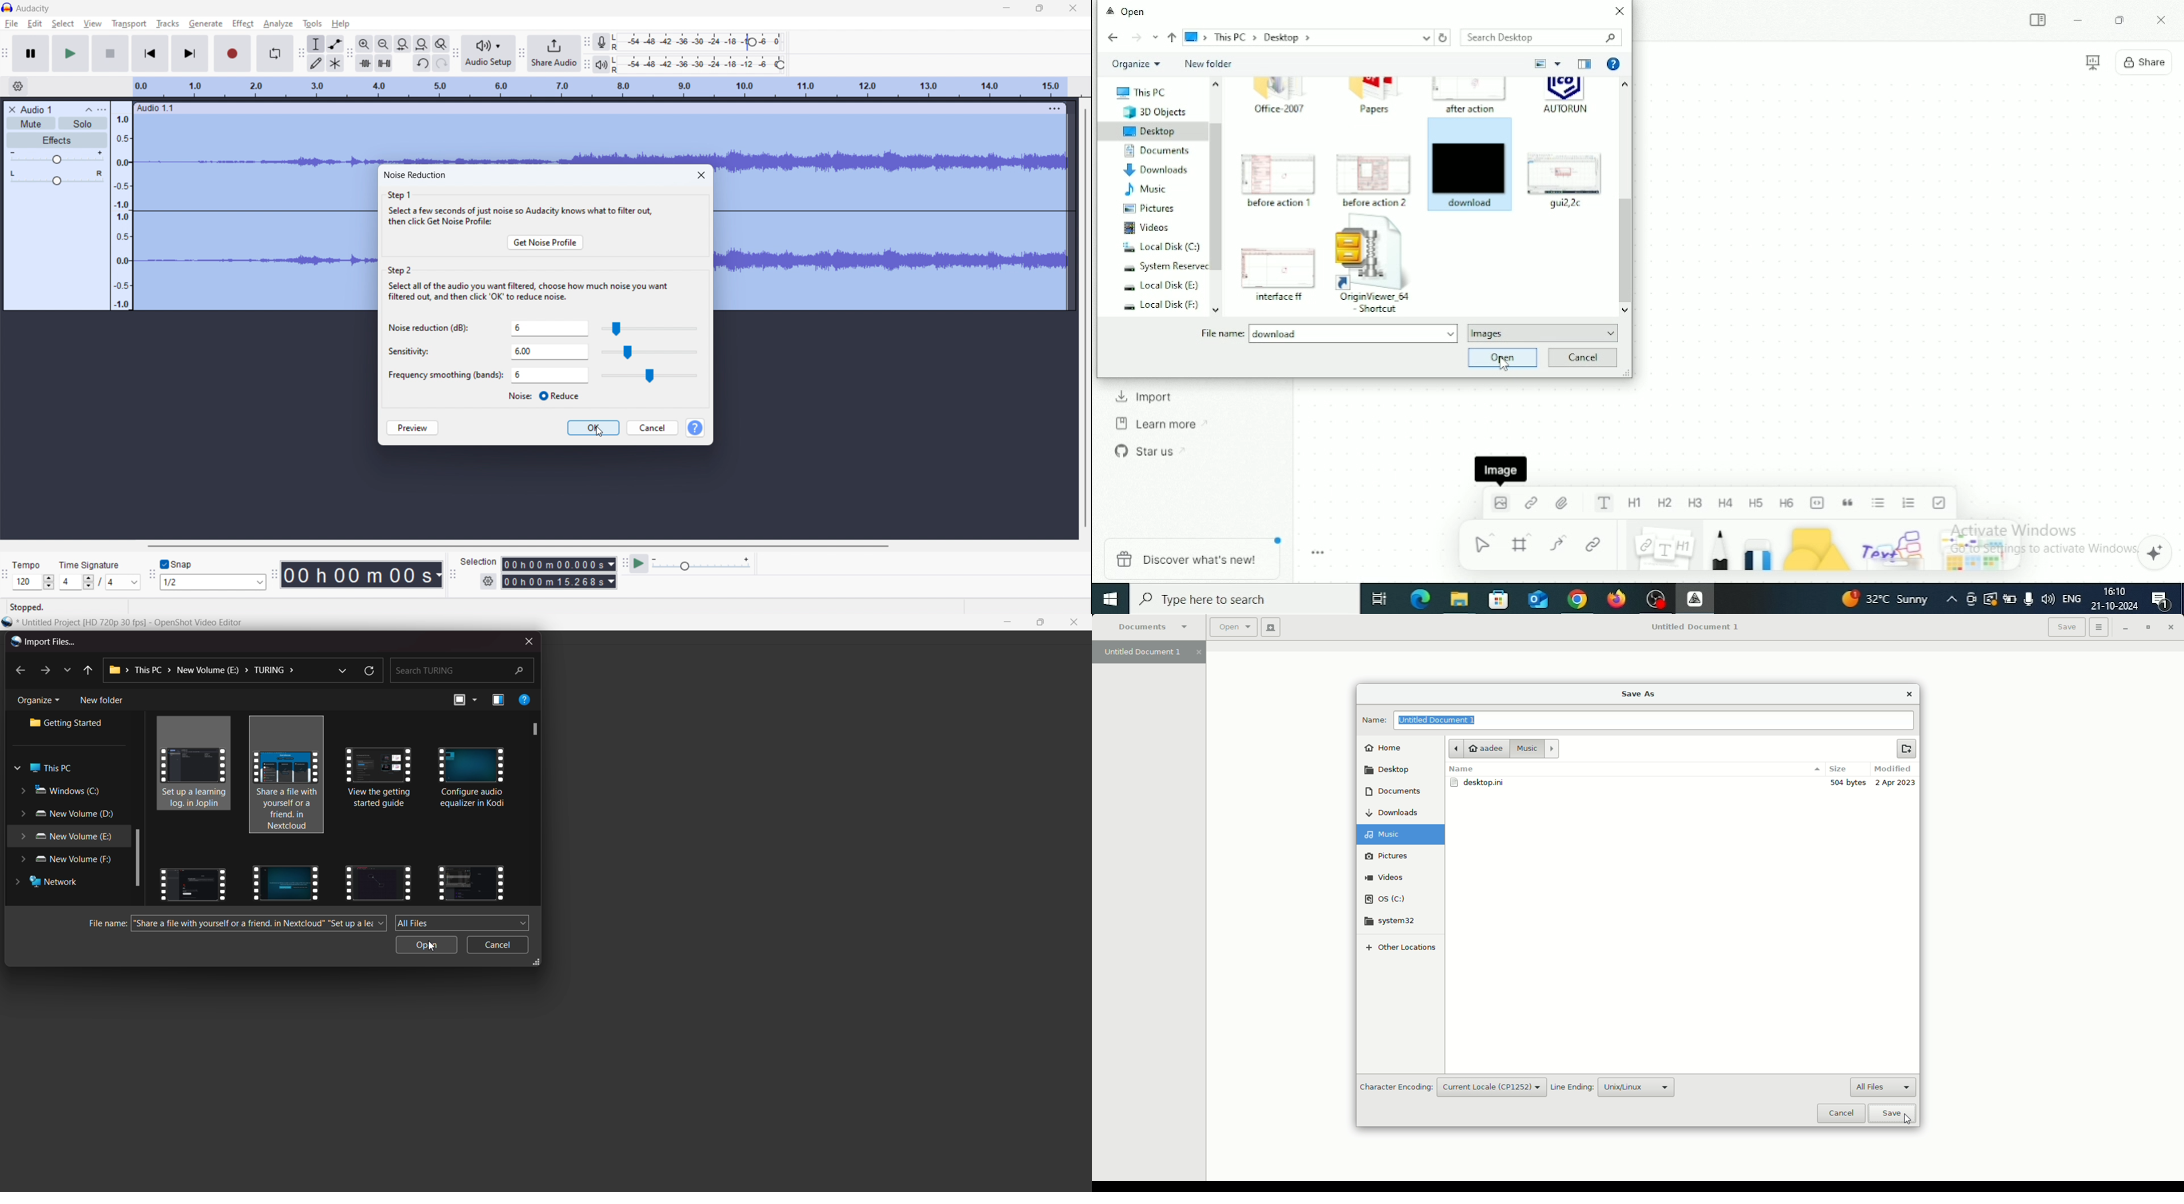 This screenshot has height=1204, width=2184. Describe the element at coordinates (422, 44) in the screenshot. I see `fit project to width` at that location.